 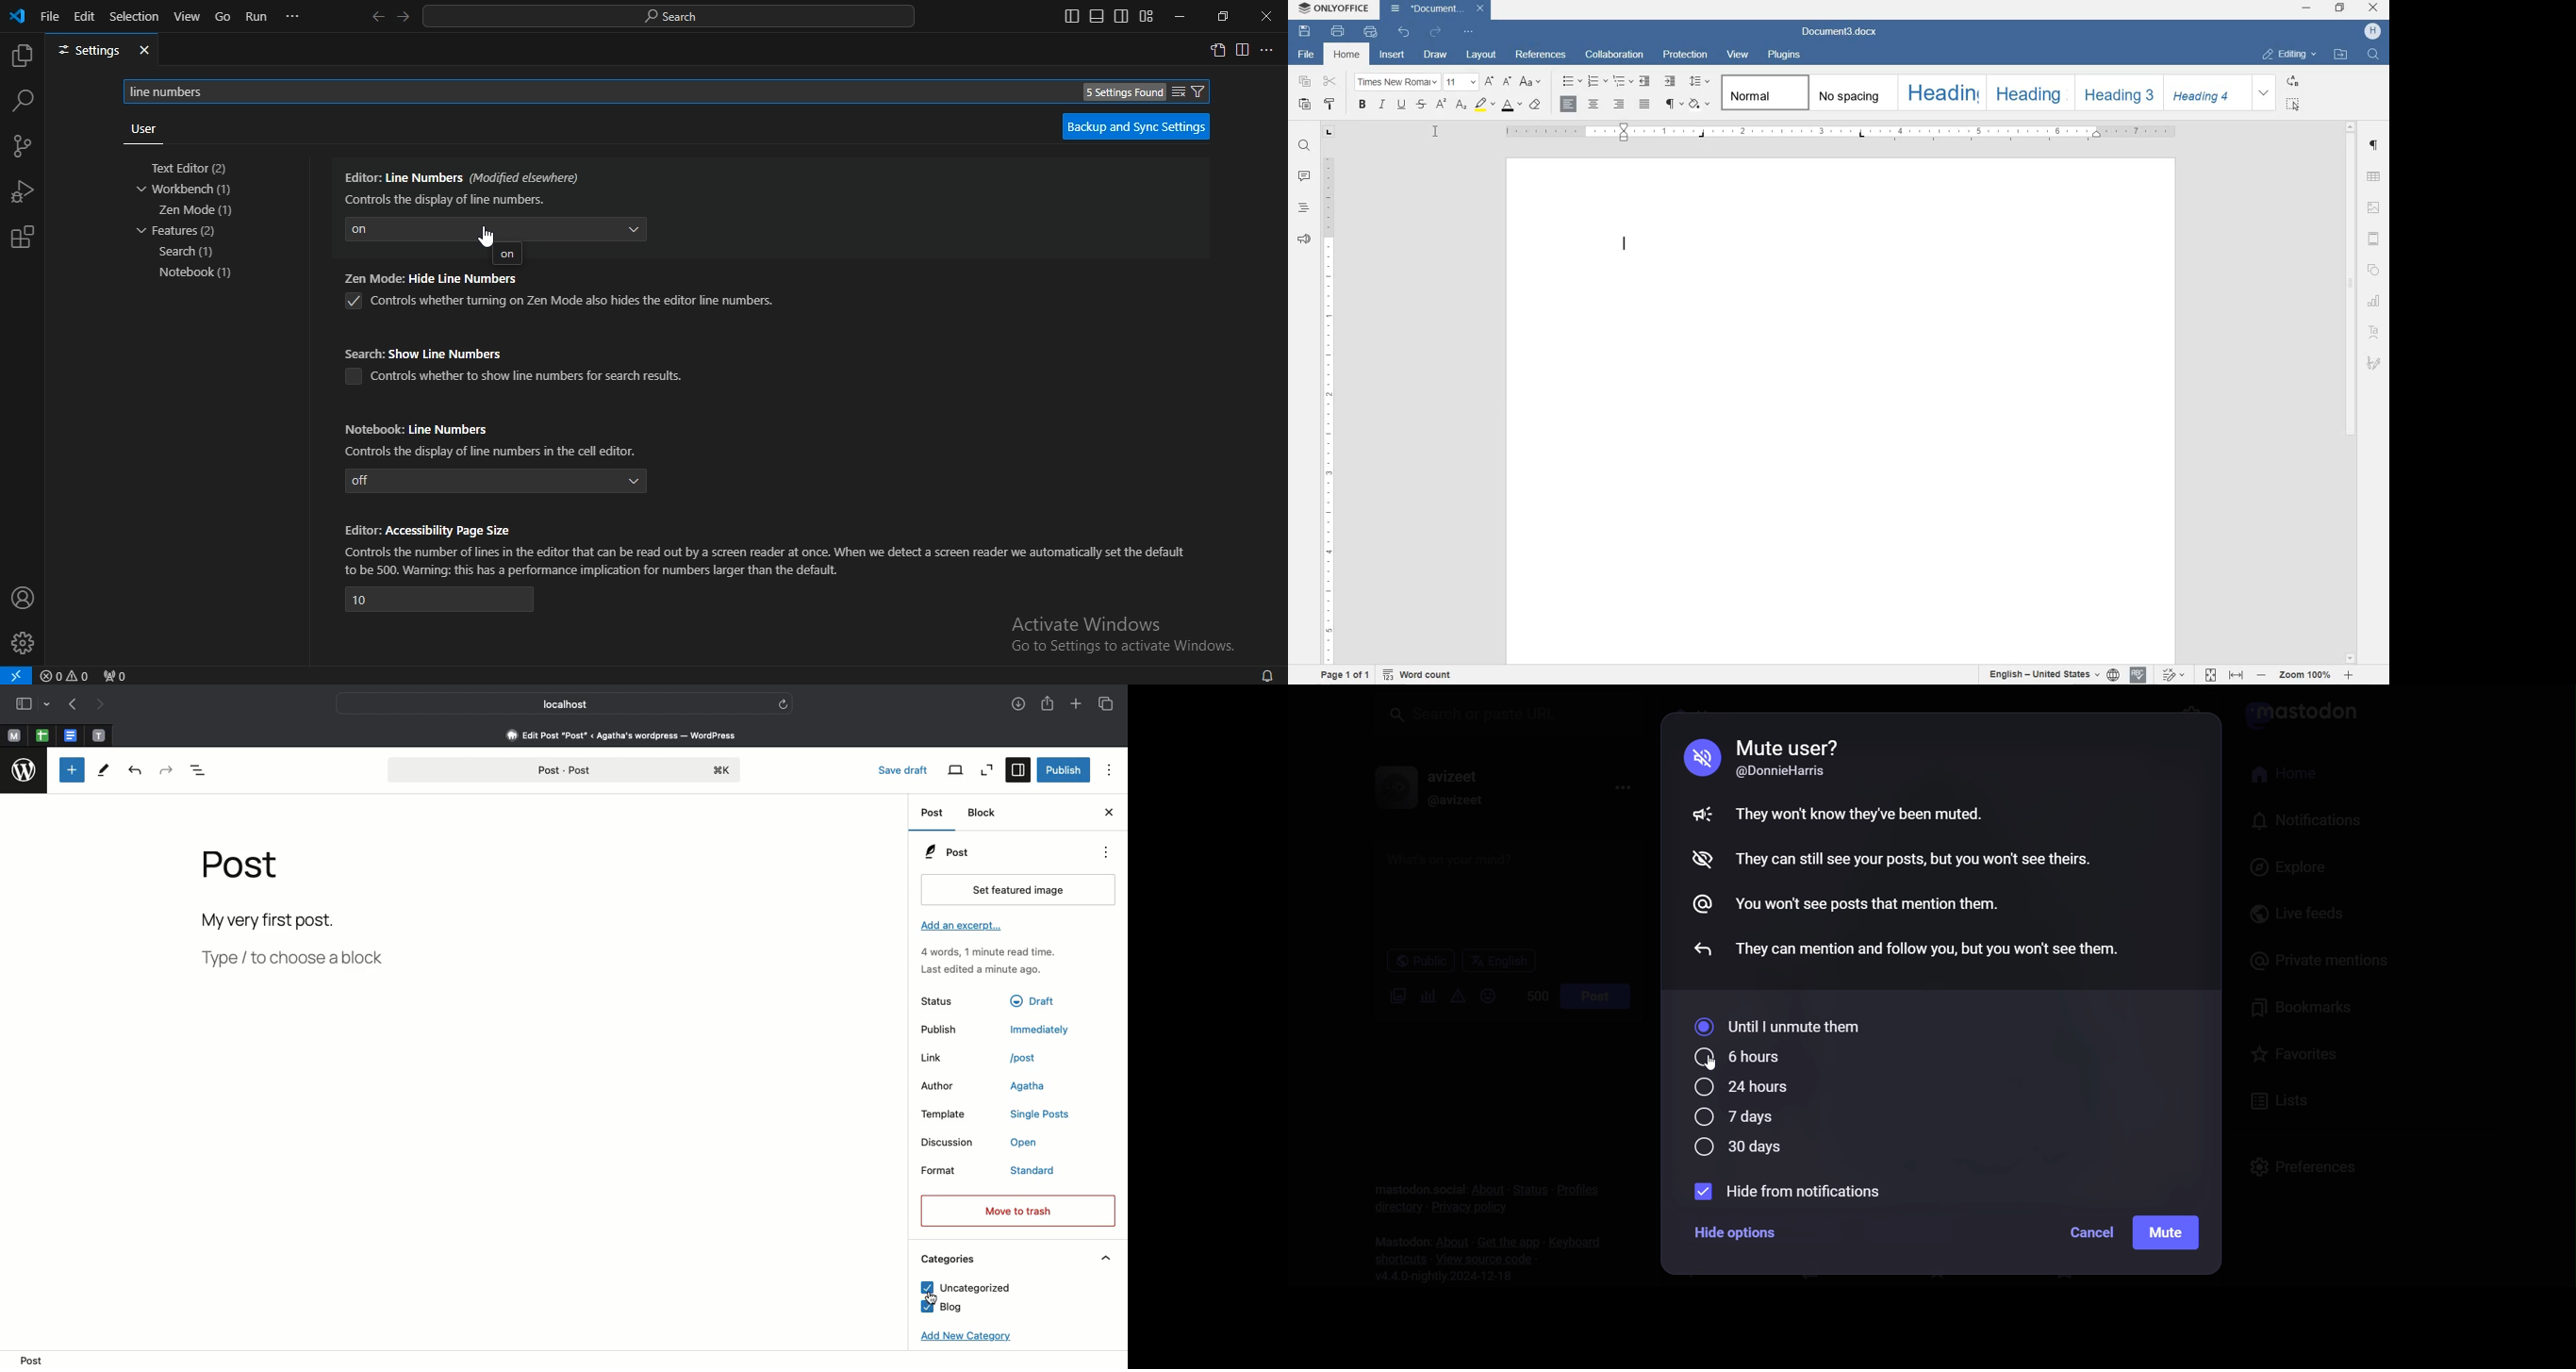 I want to click on Immediately, so click(x=1043, y=1029).